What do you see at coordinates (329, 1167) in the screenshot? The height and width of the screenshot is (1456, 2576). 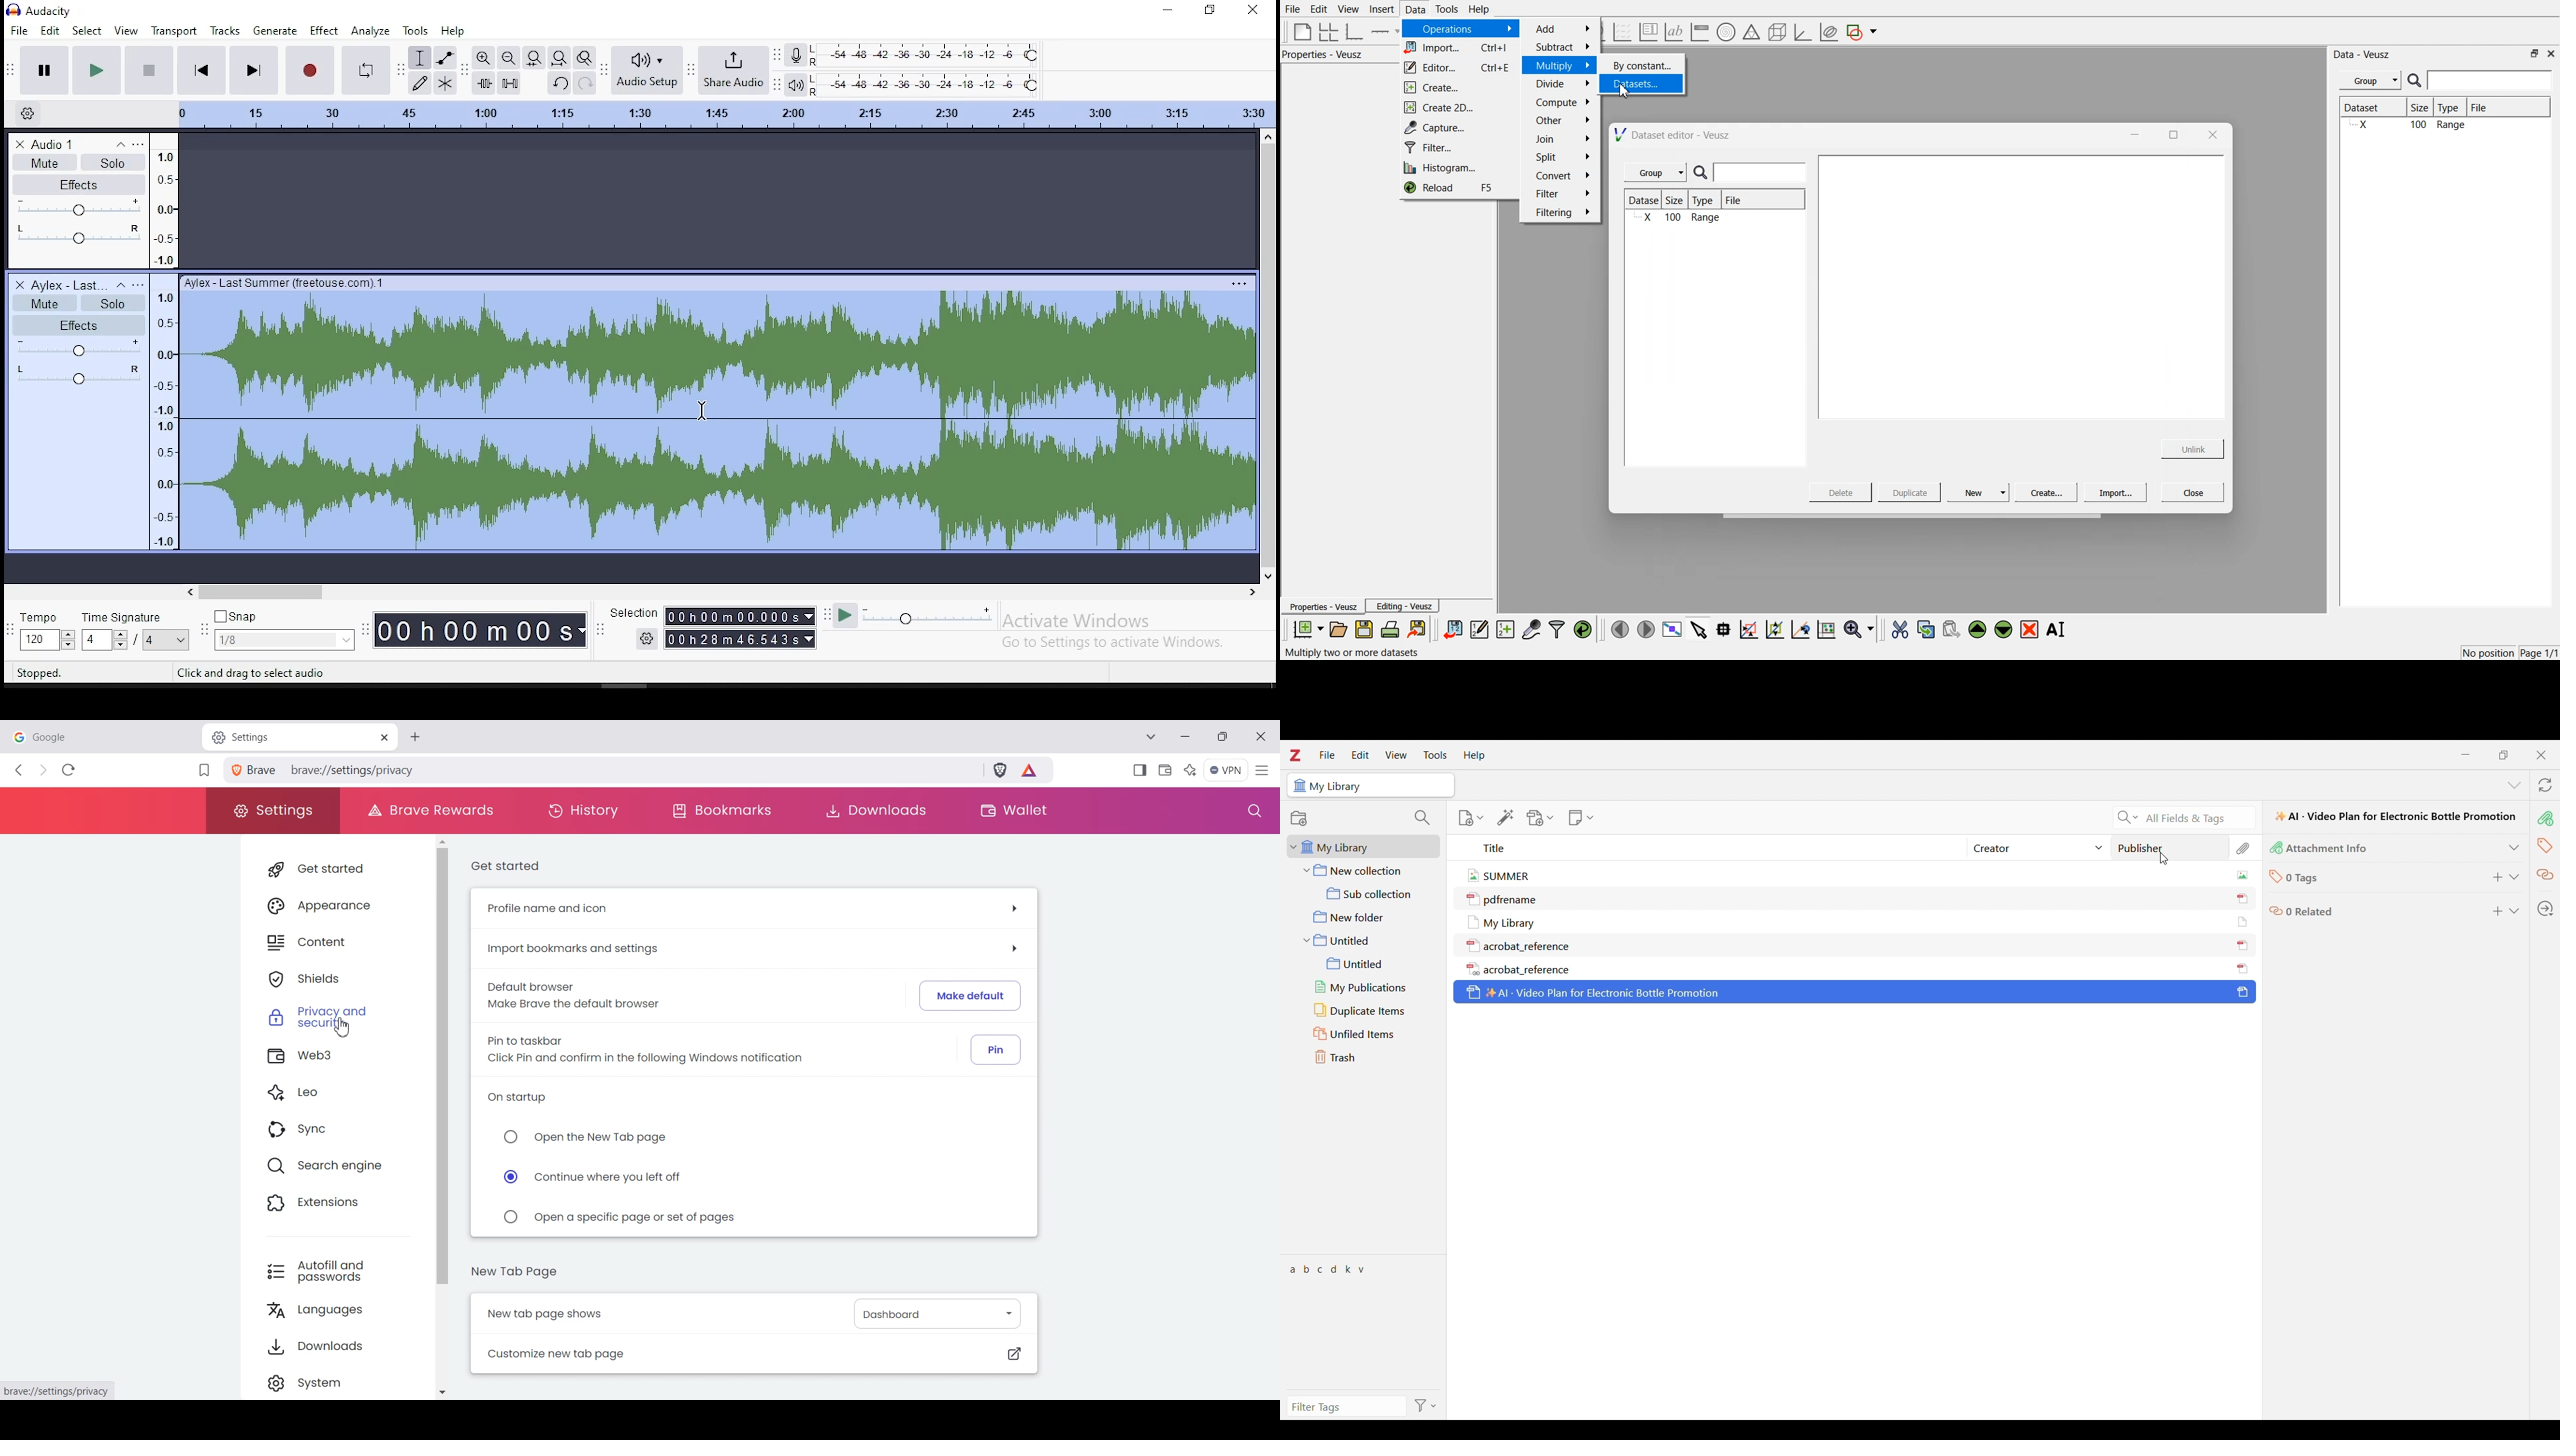 I see `Search engine` at bounding box center [329, 1167].